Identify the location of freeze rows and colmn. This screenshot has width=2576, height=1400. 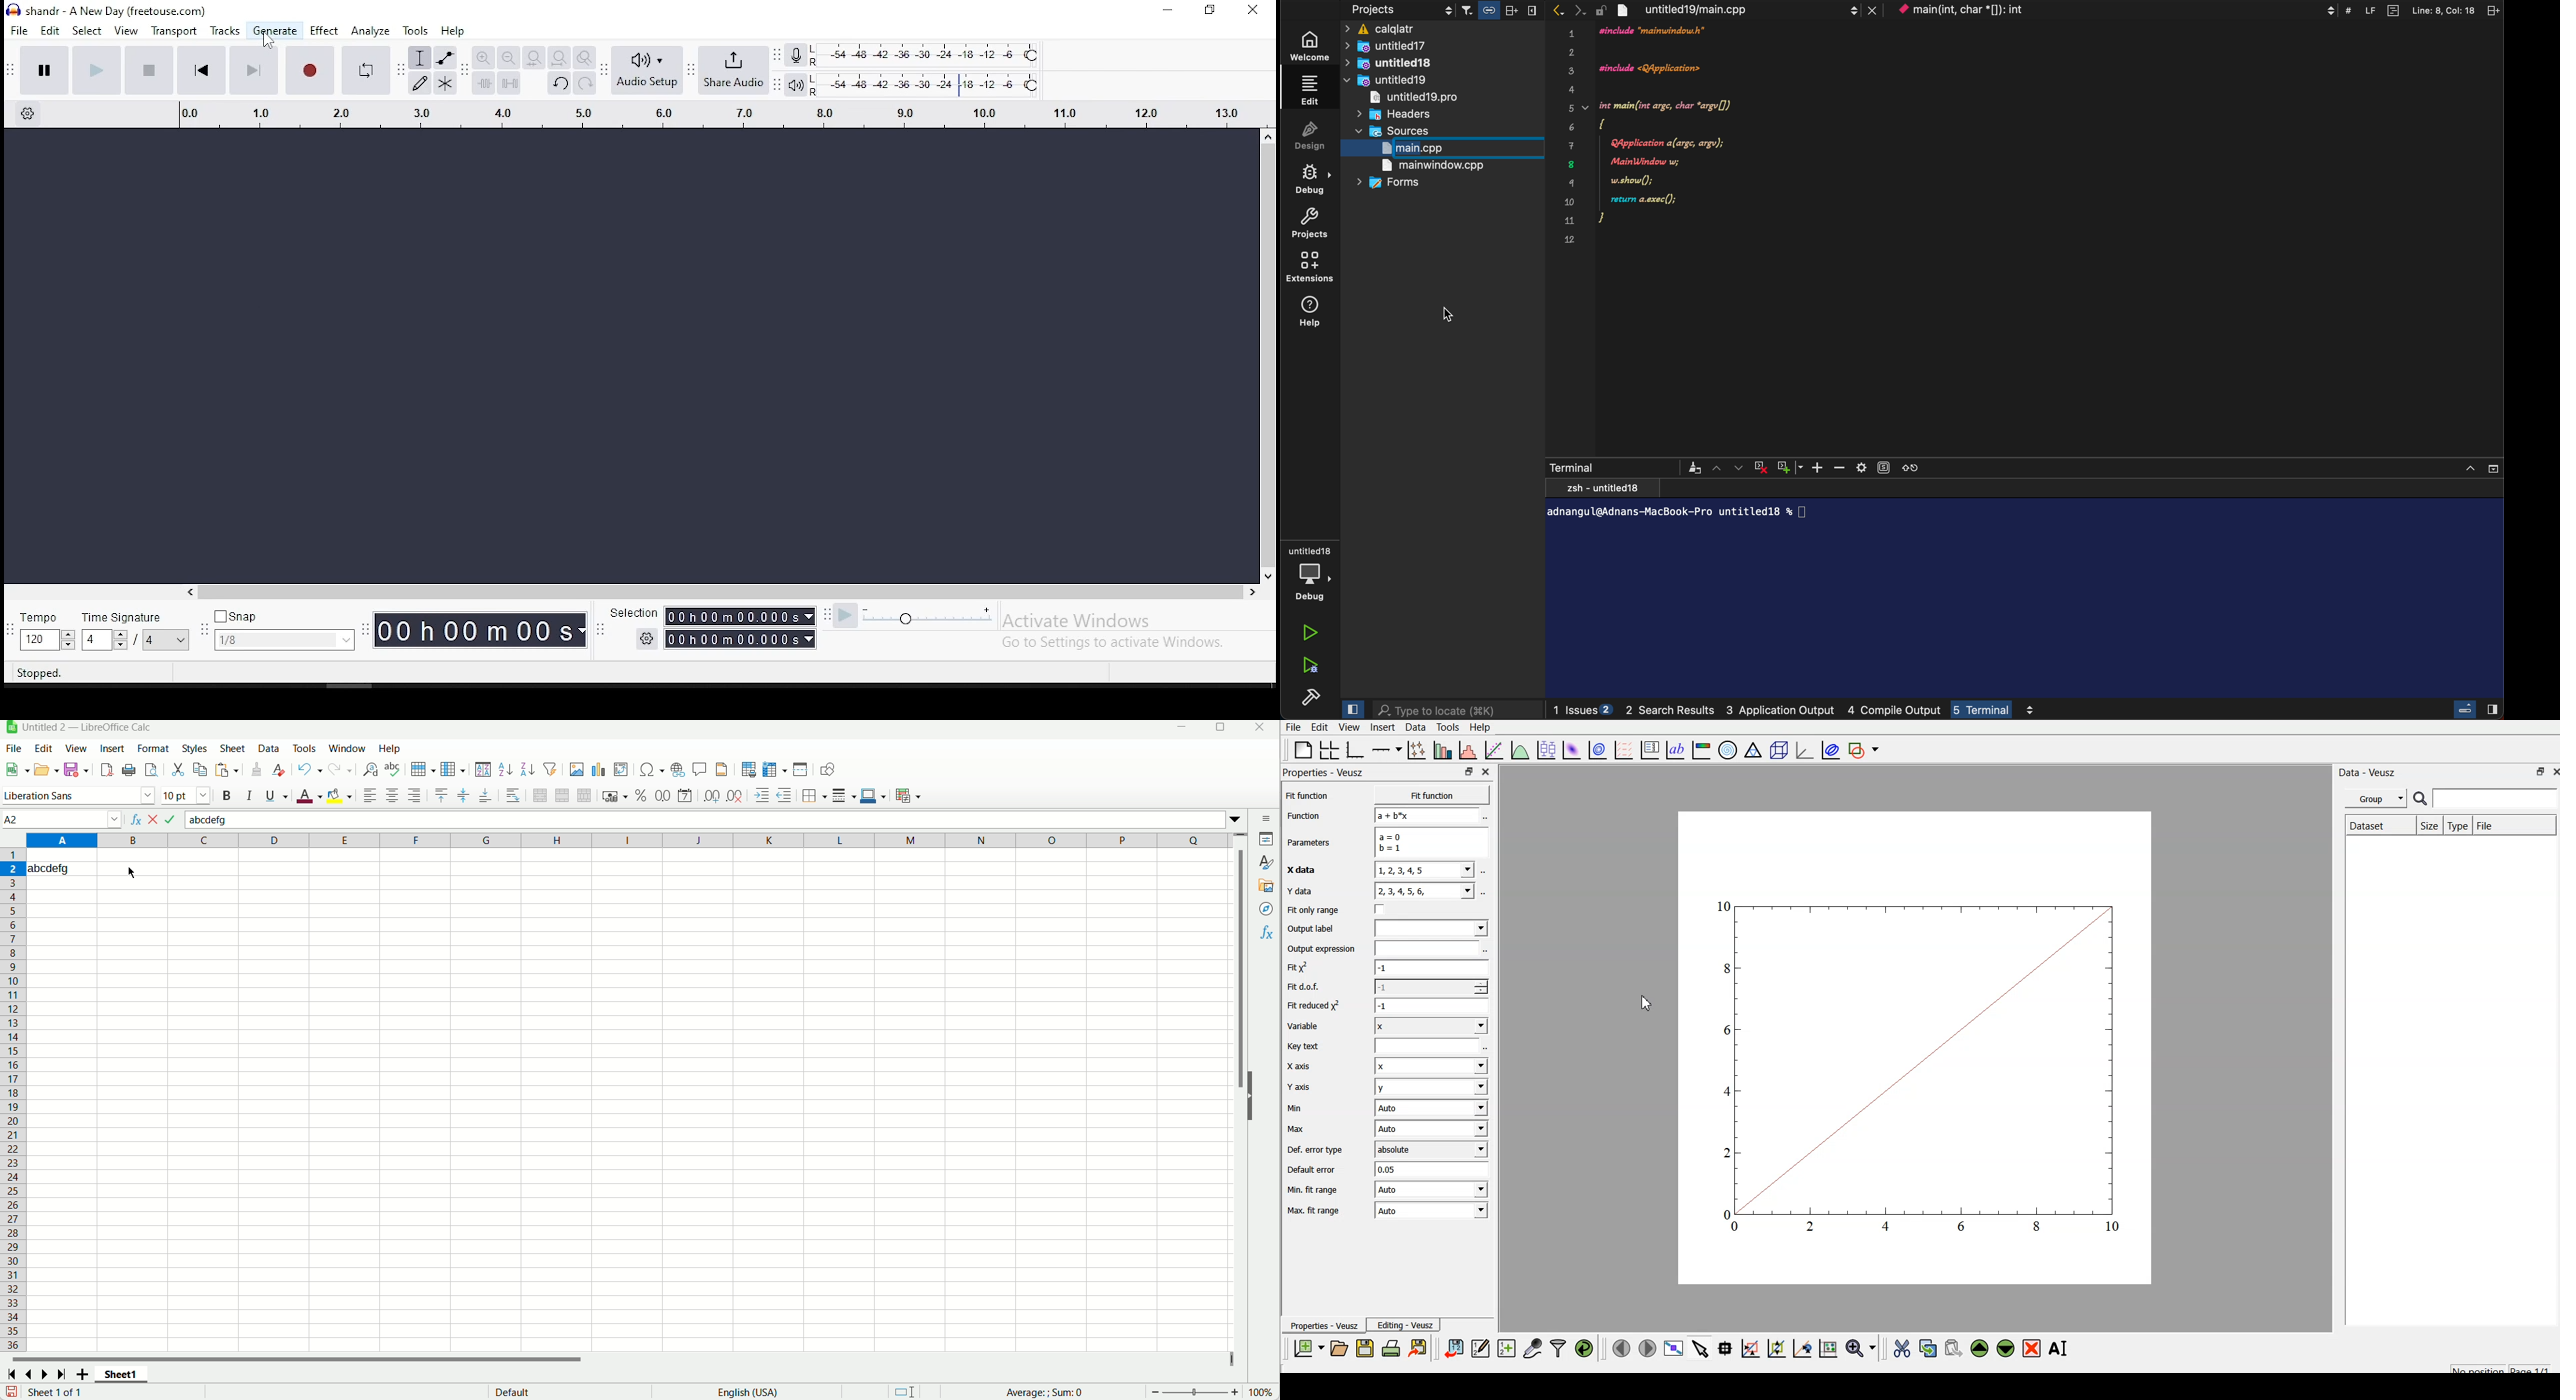
(773, 769).